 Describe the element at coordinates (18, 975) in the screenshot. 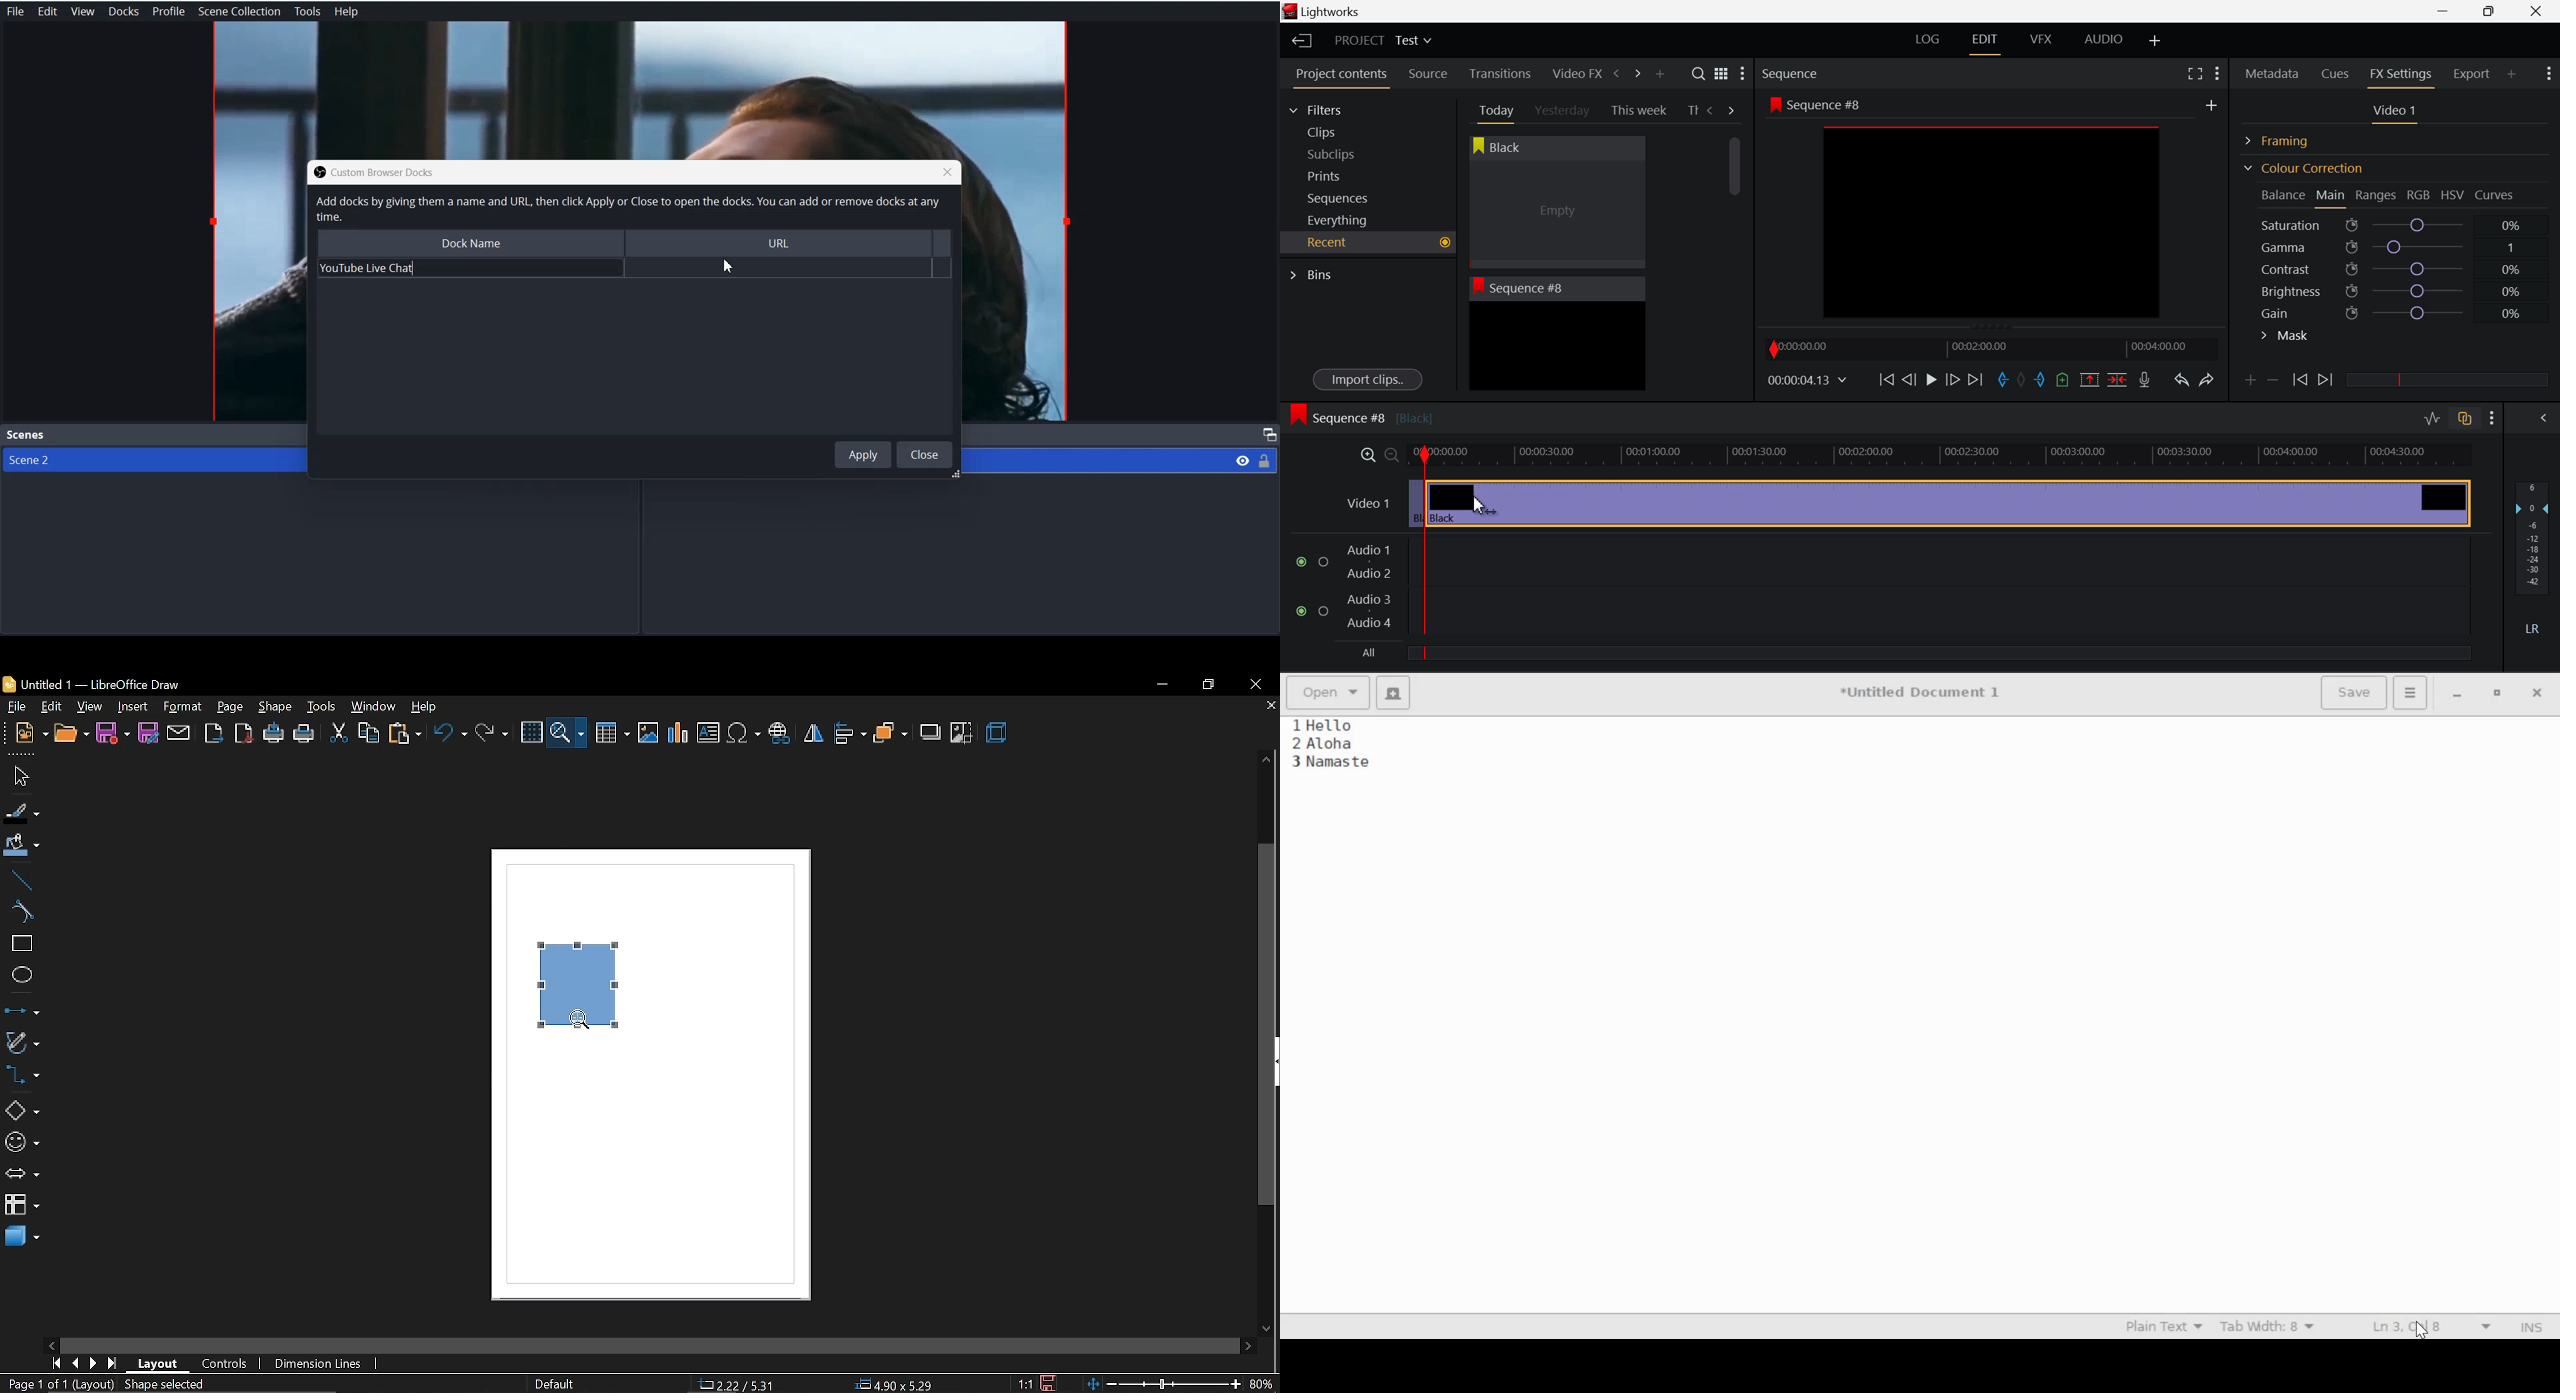

I see `ellipse` at that location.